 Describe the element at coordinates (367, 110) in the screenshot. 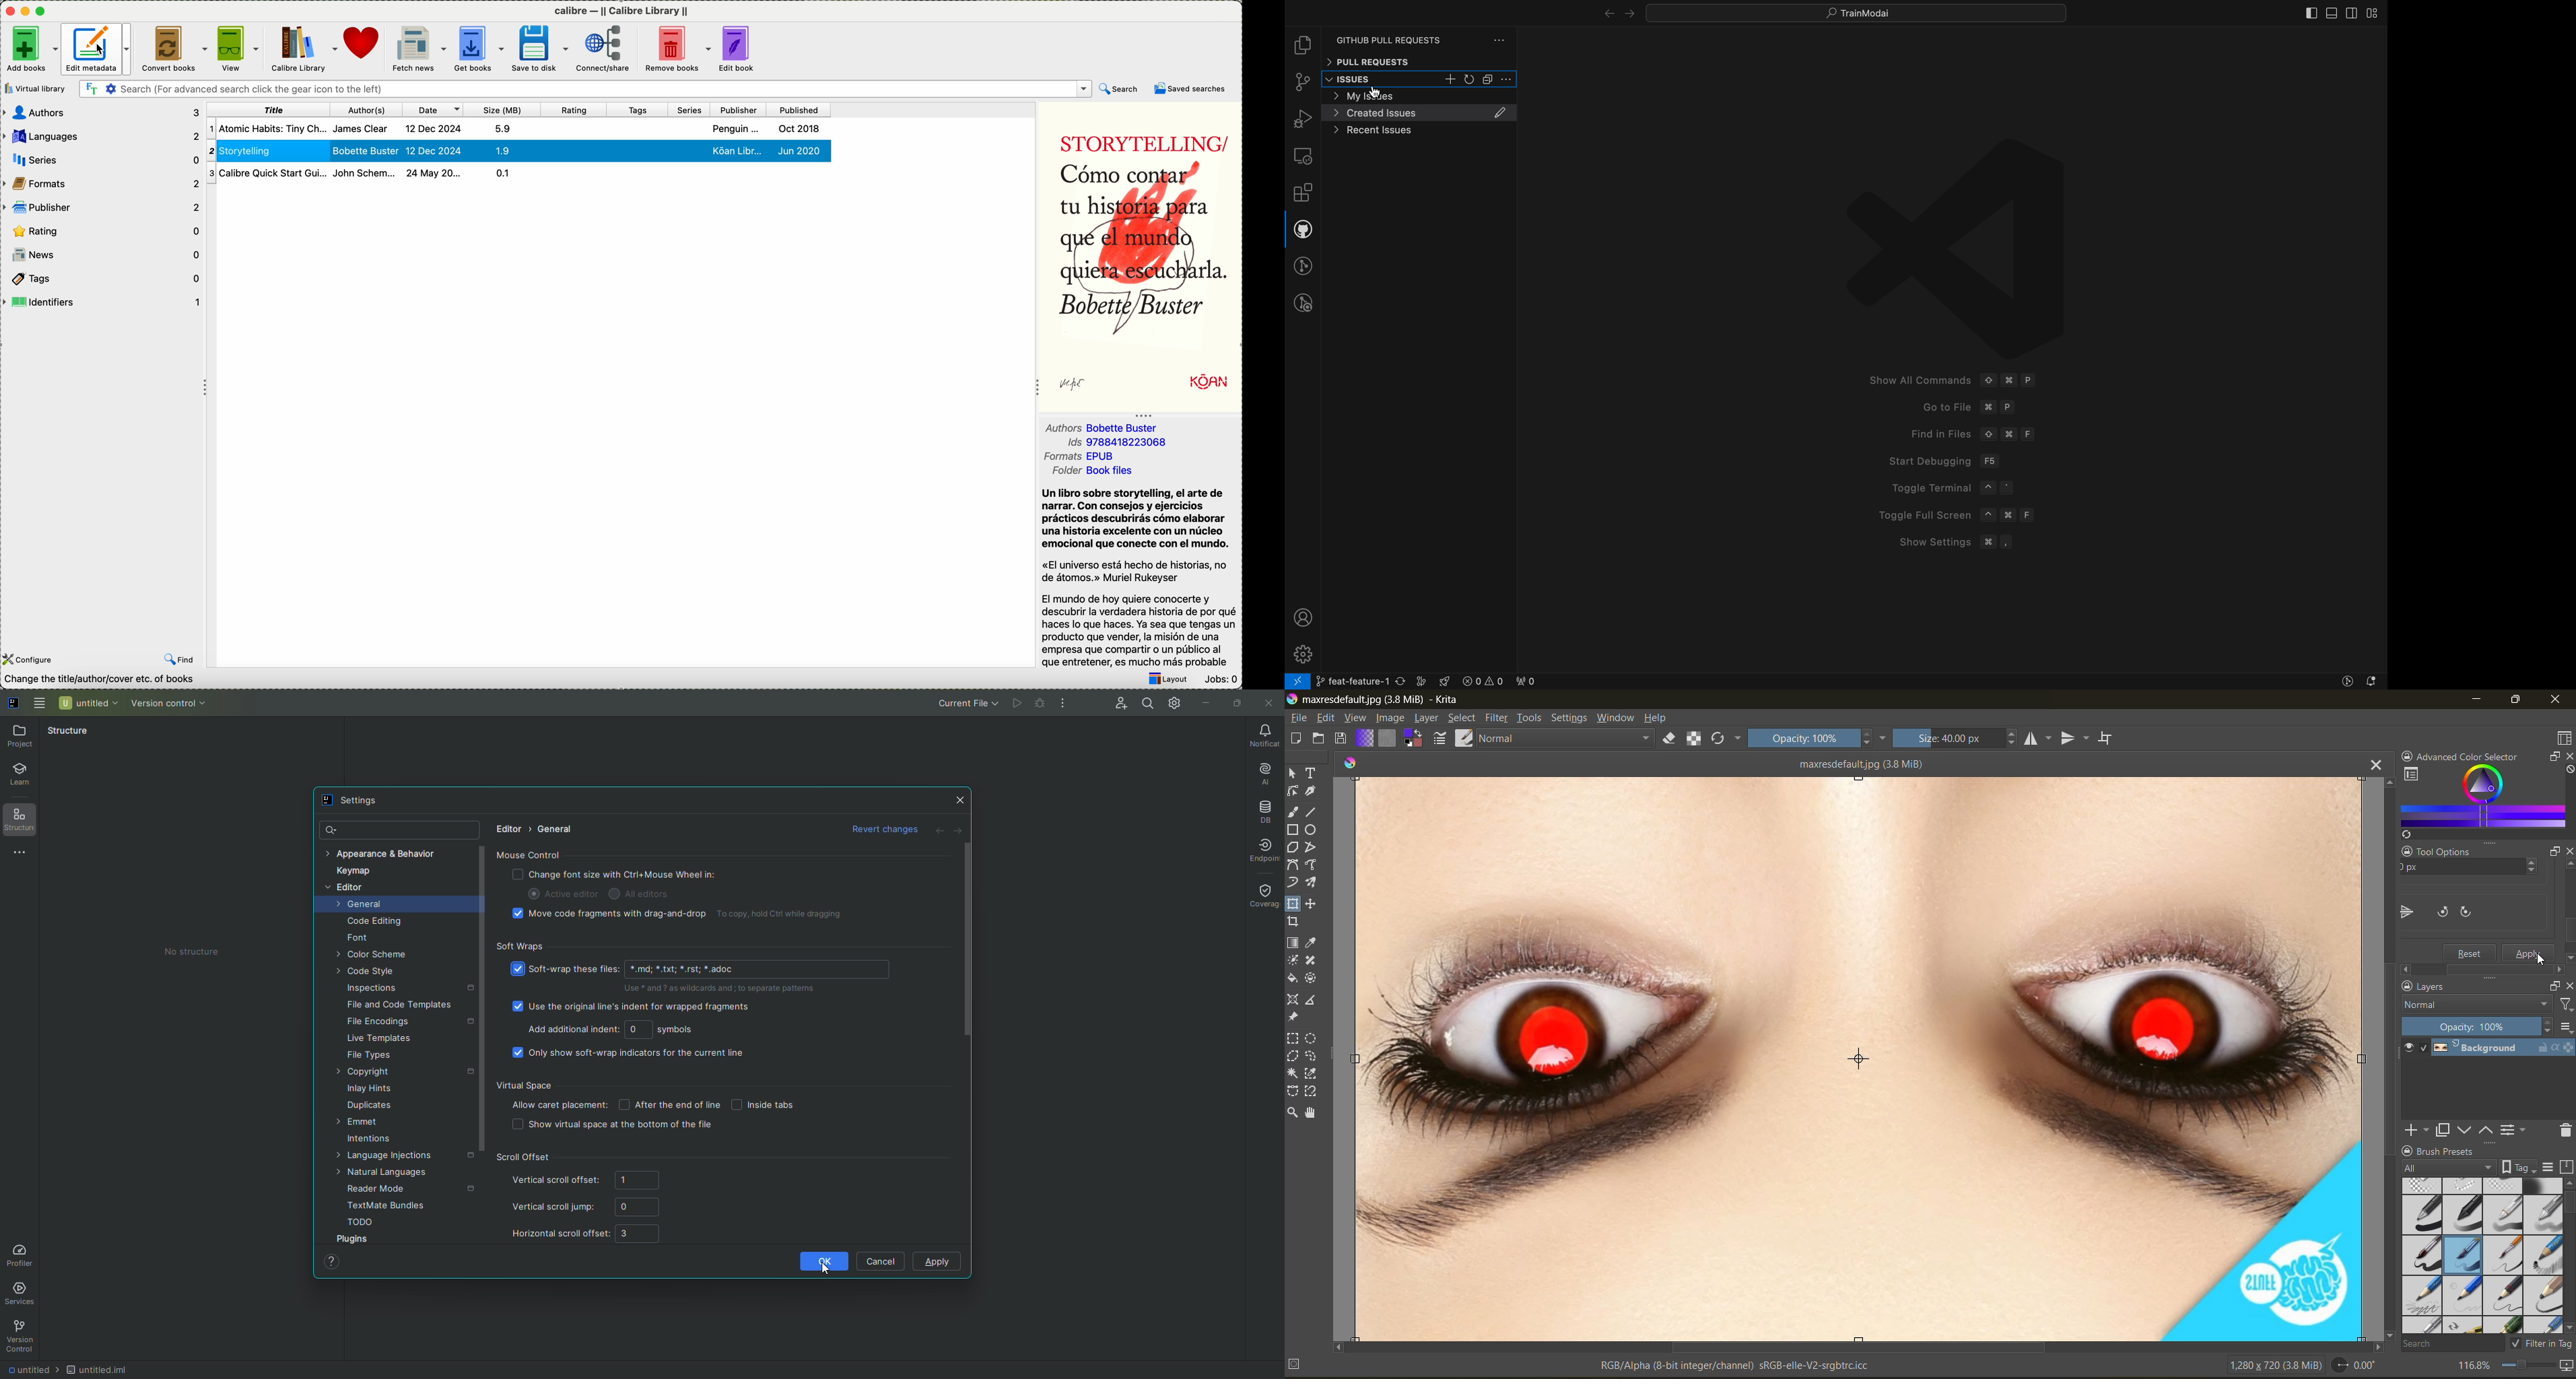

I see `author` at that location.